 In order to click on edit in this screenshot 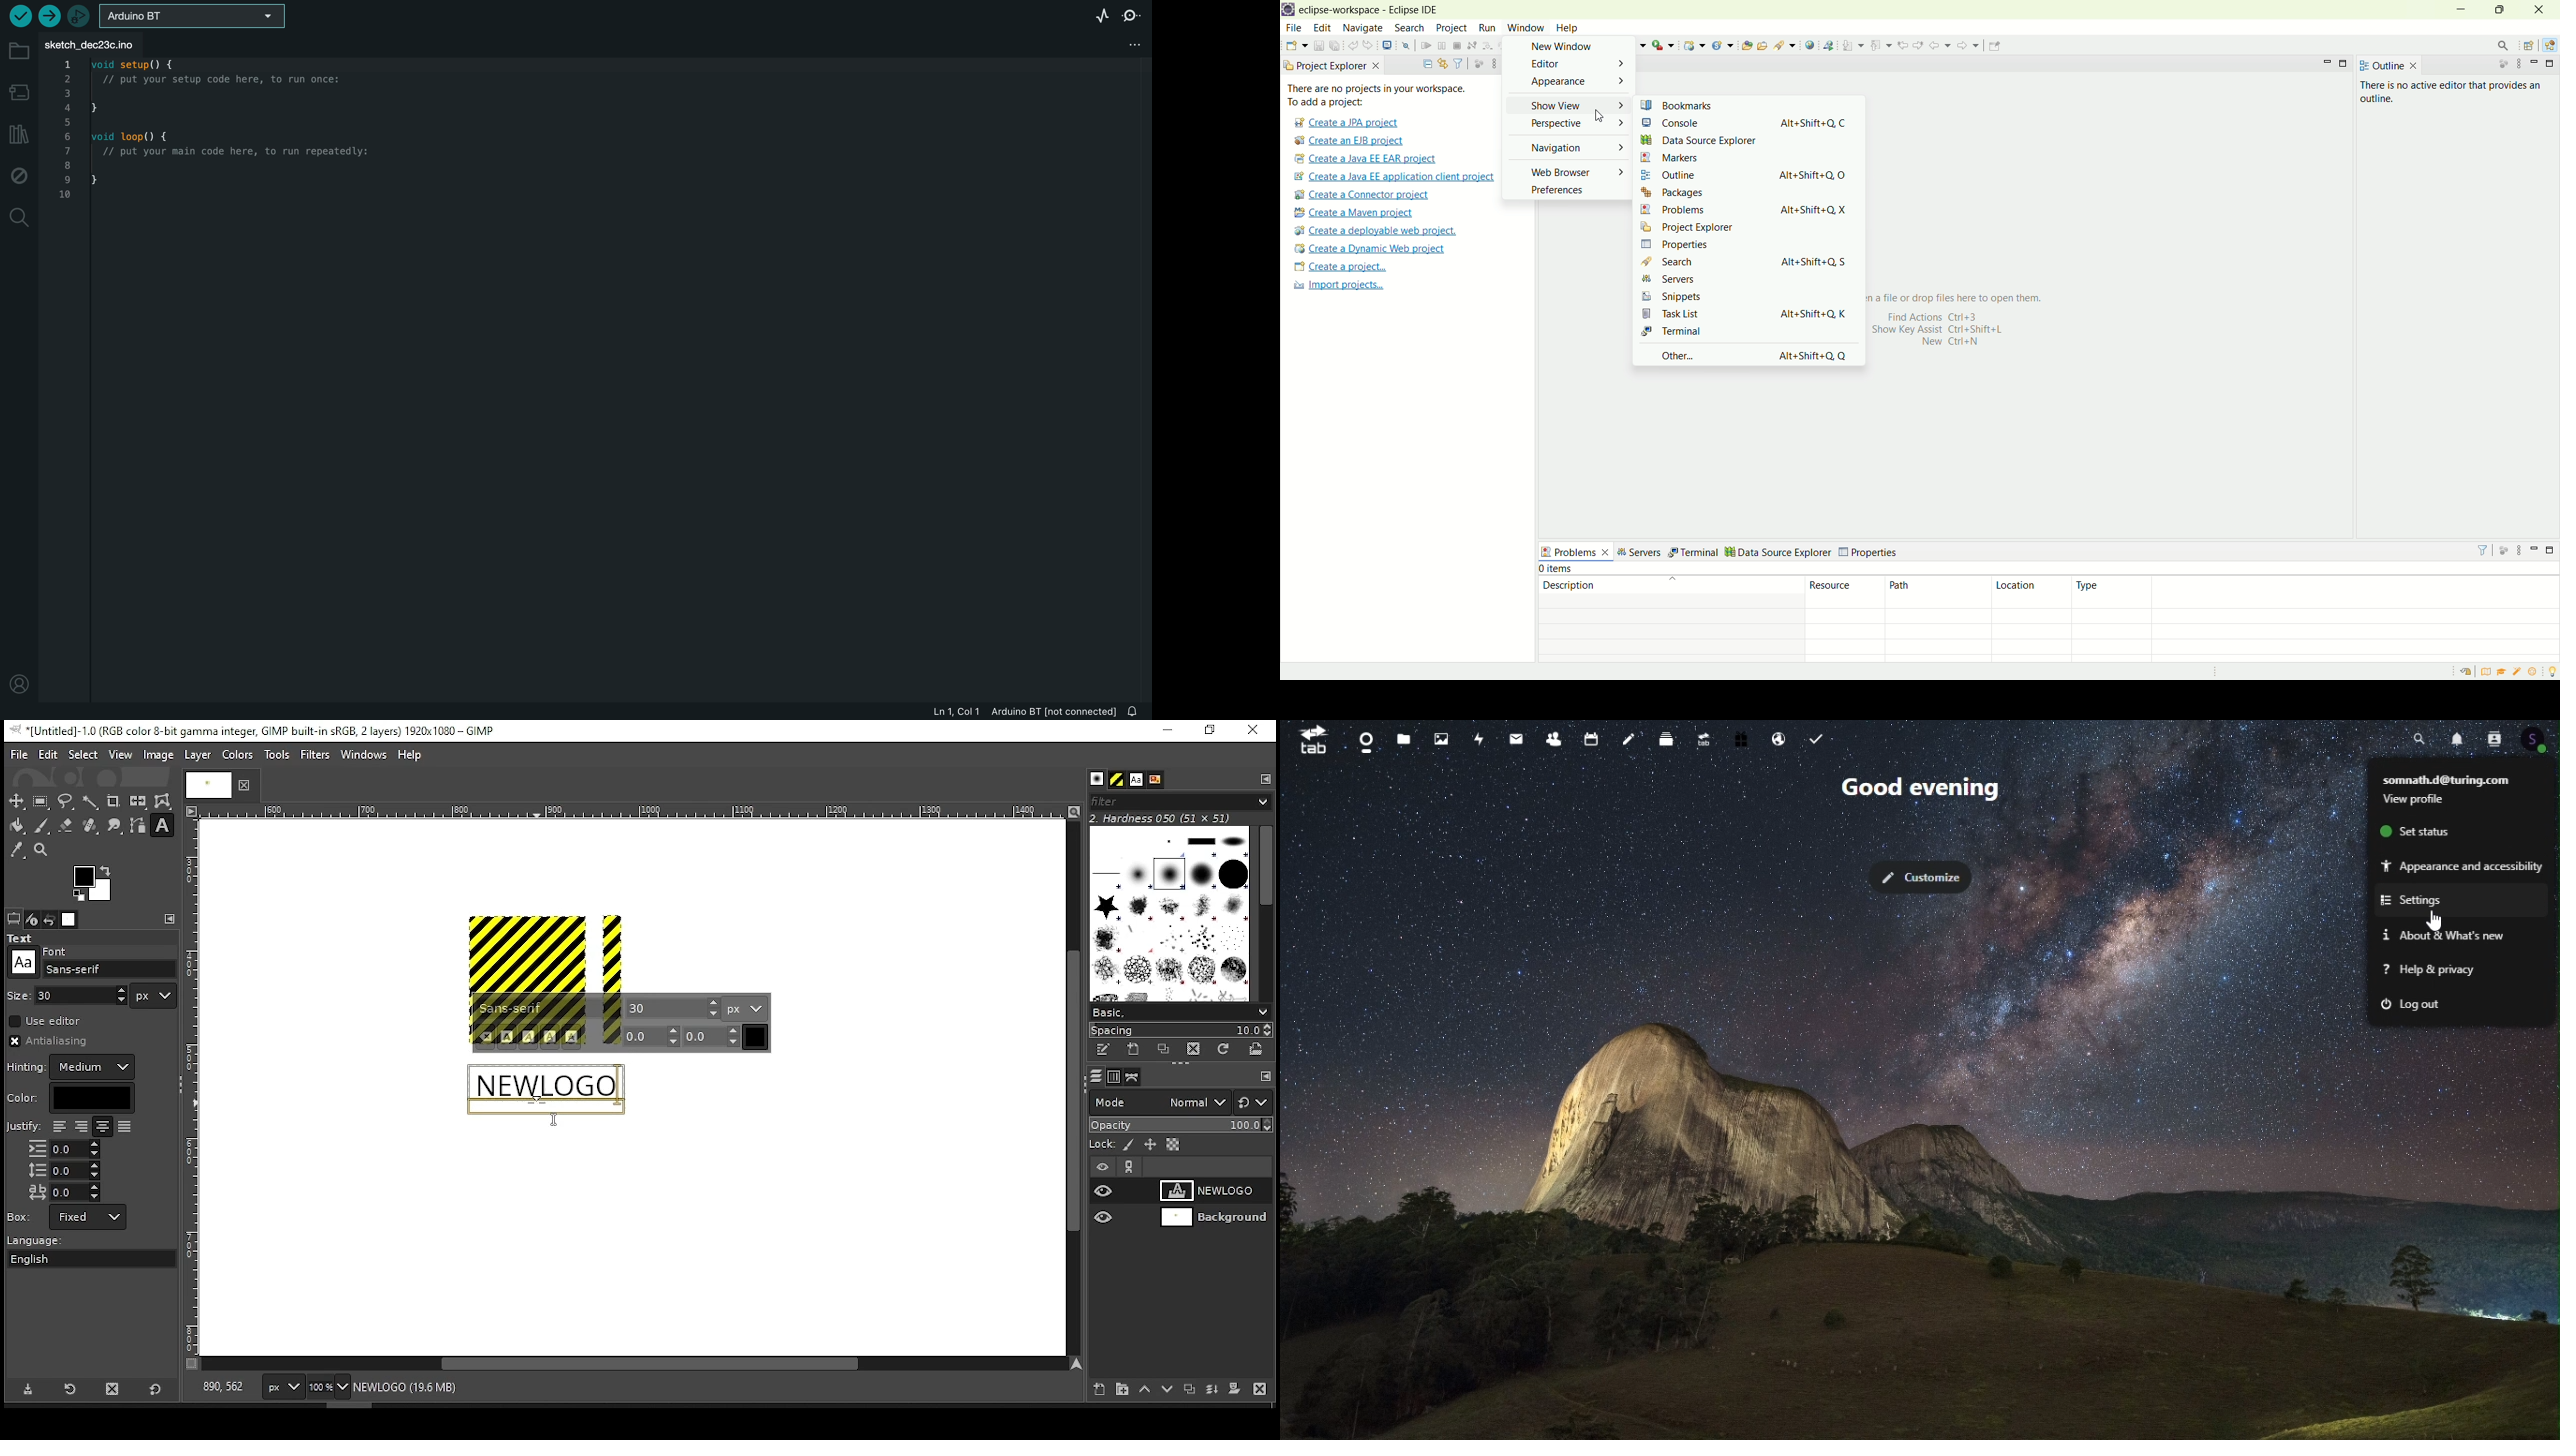, I will do `click(48, 754)`.